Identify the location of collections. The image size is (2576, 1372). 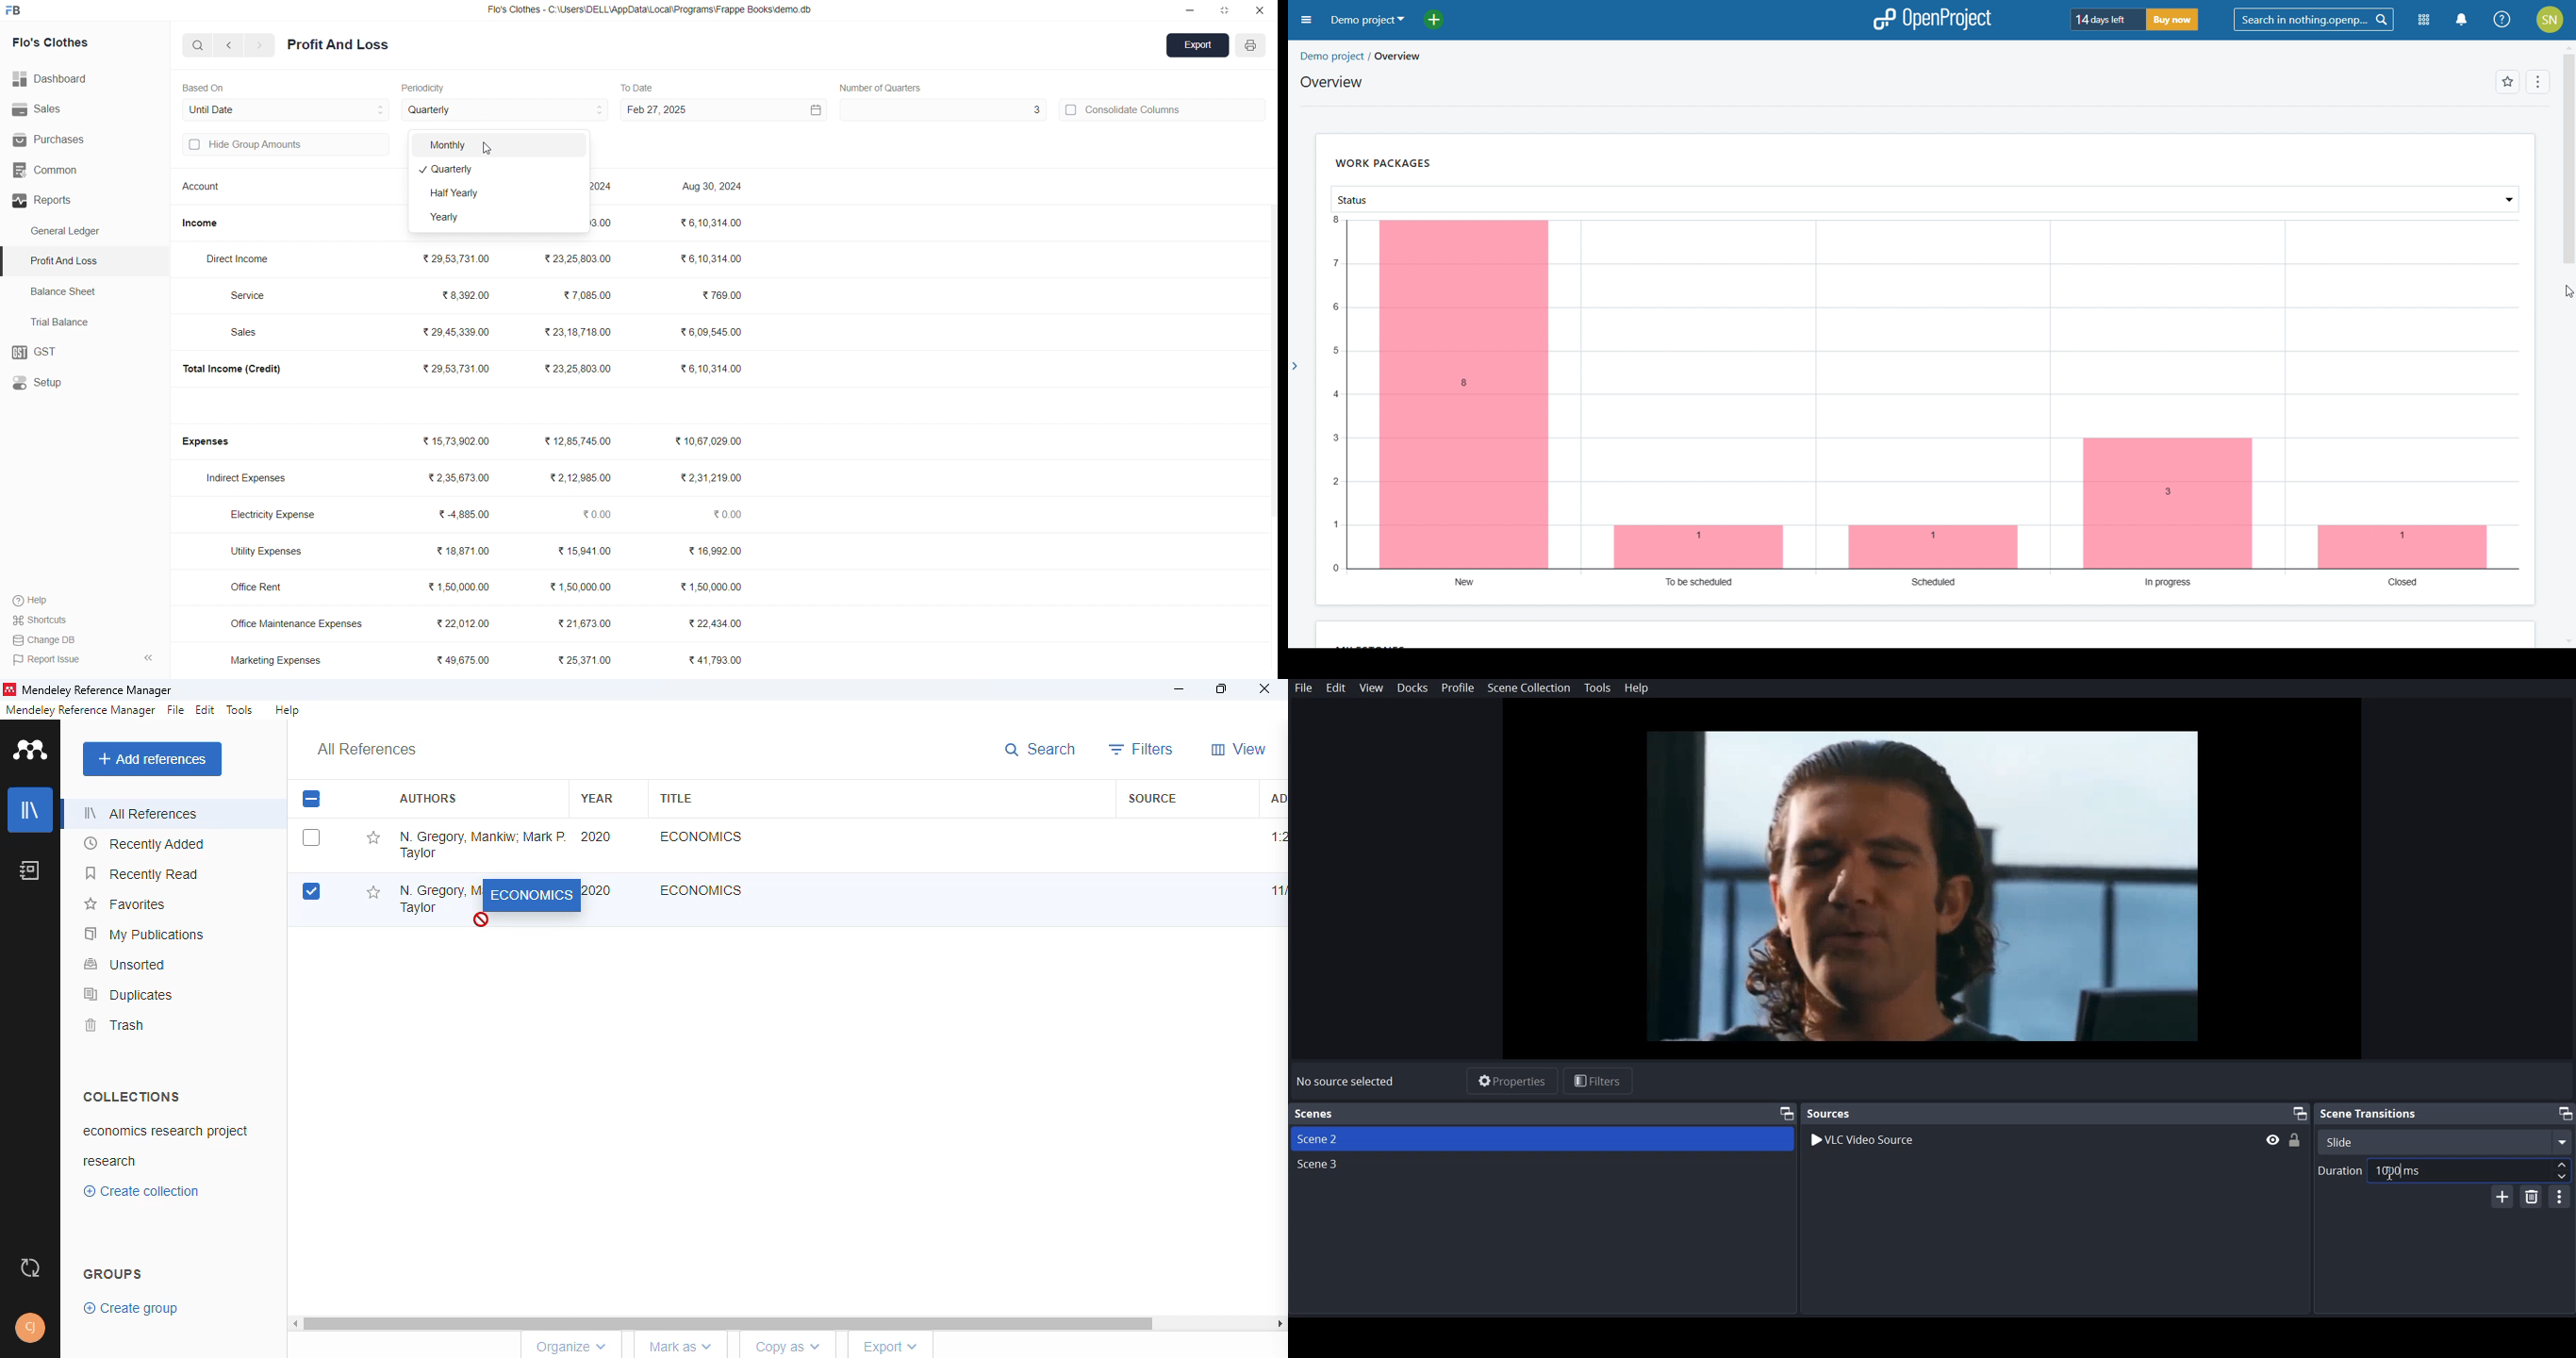
(131, 1096).